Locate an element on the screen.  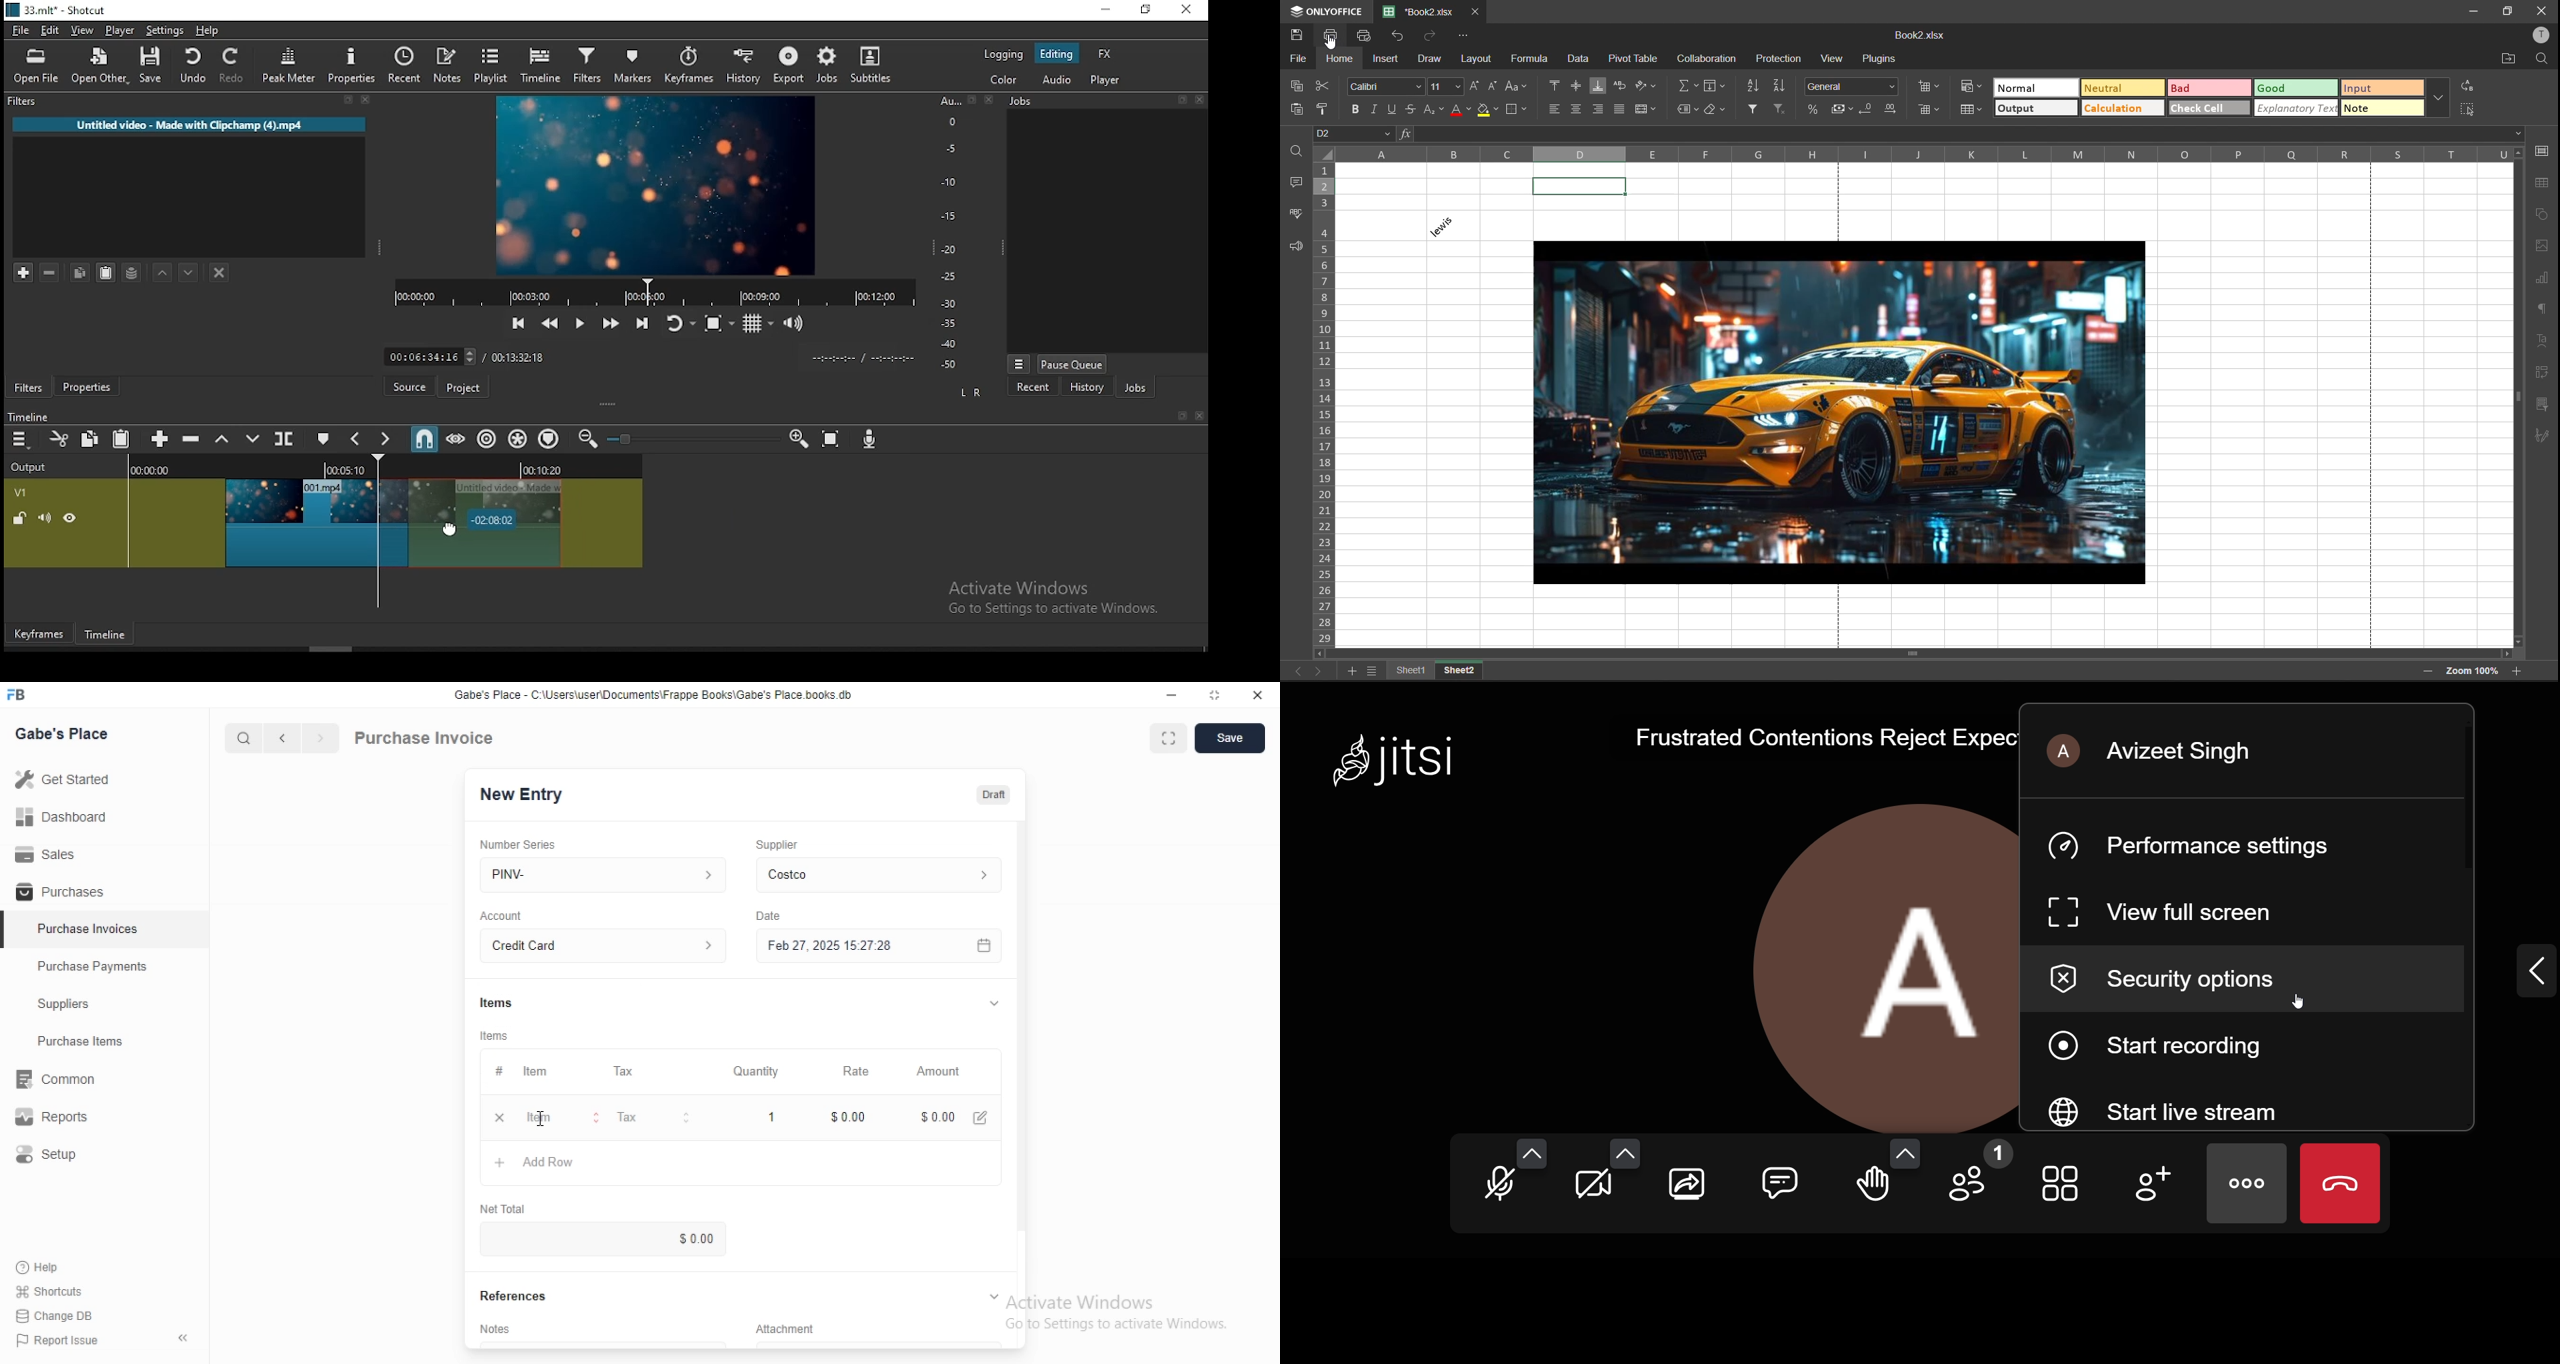
chat is located at coordinates (1779, 1182).